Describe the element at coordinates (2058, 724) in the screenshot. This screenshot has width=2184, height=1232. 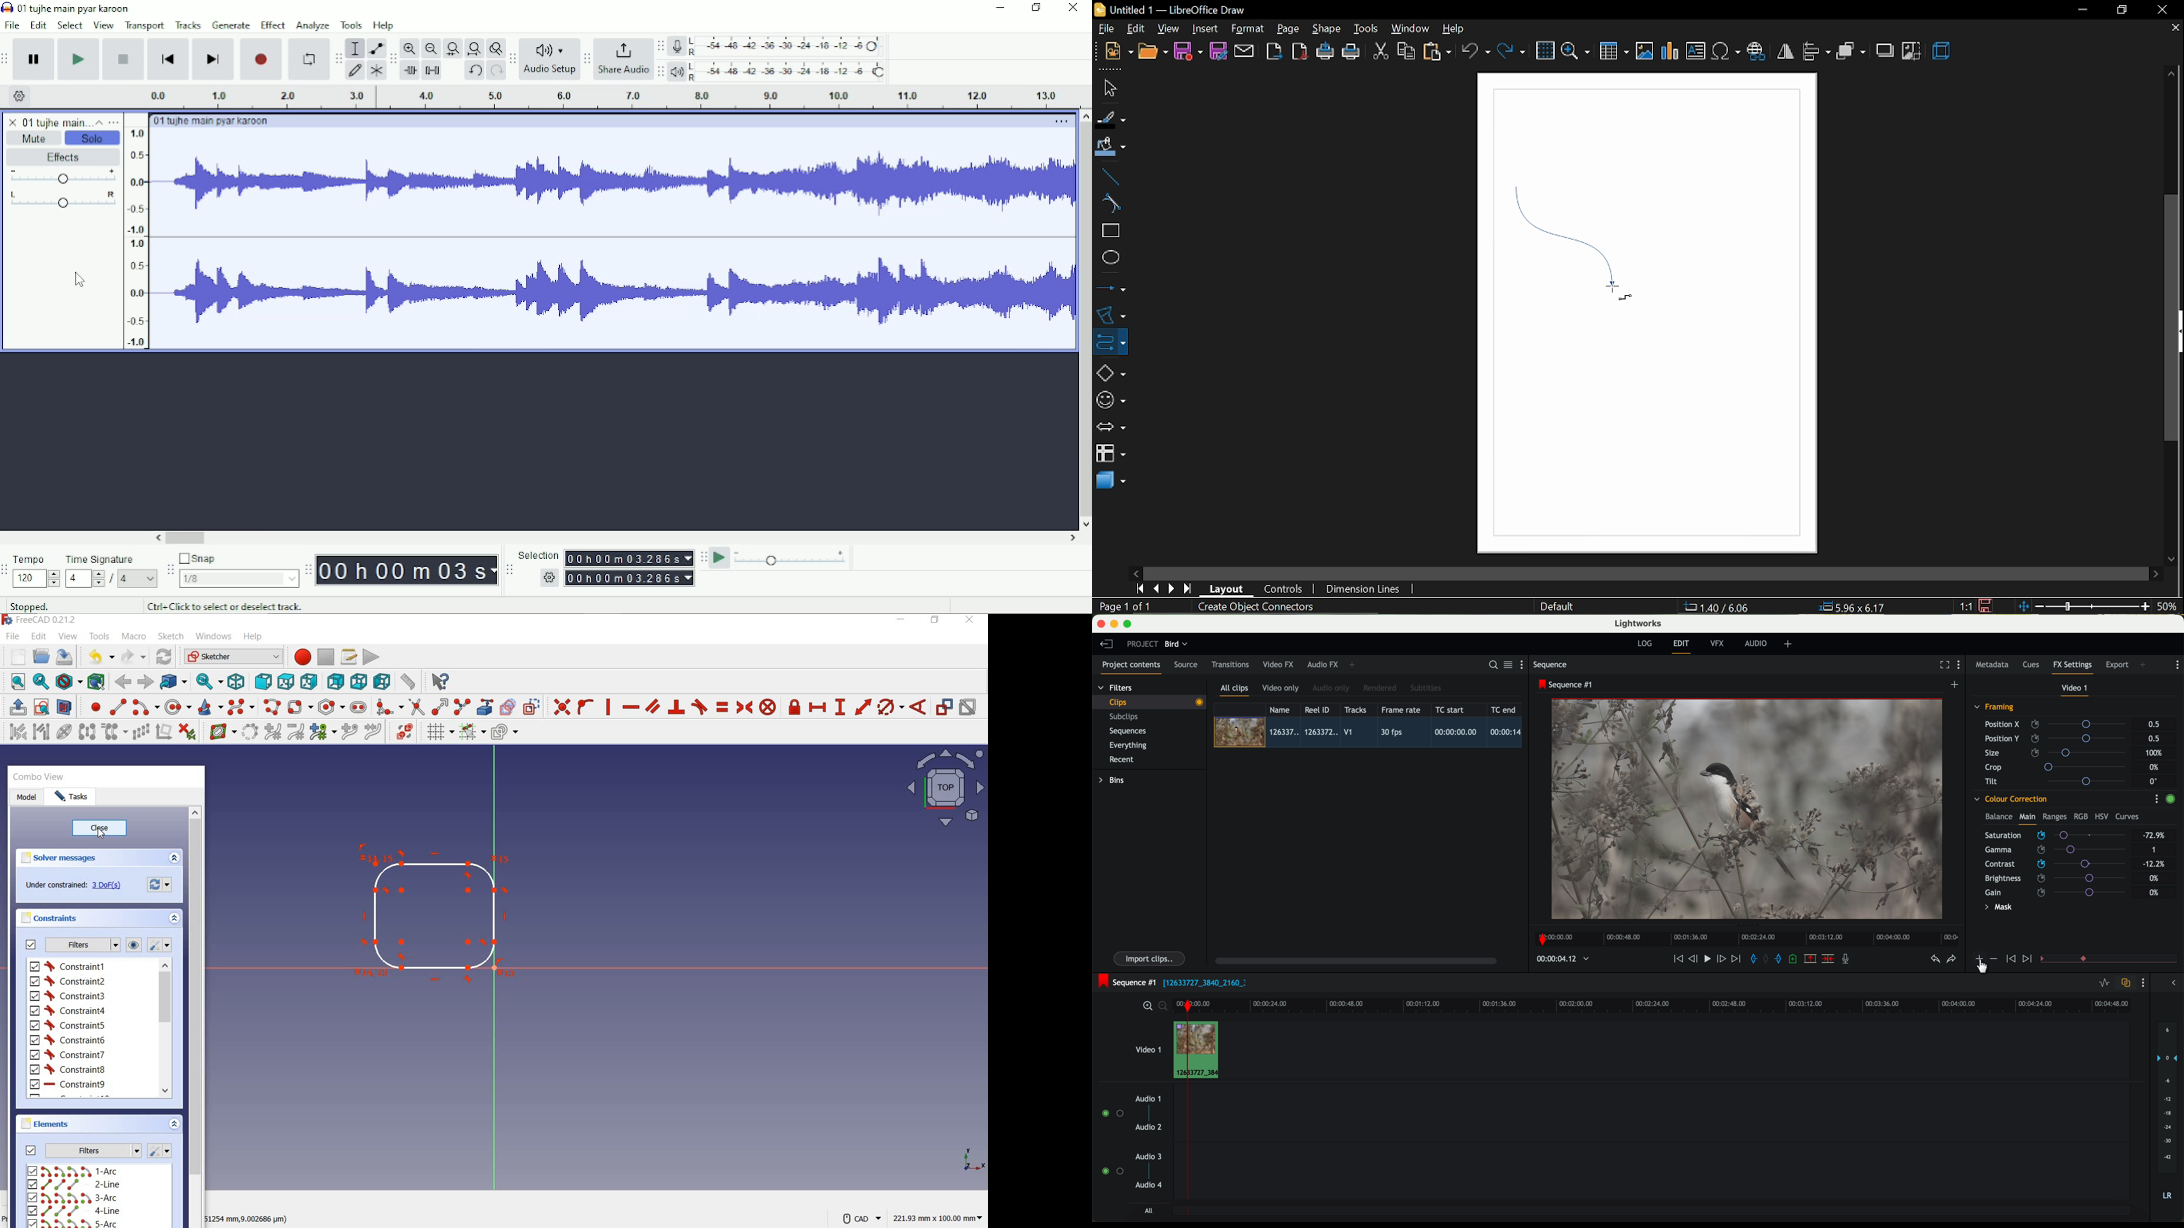
I see `position X` at that location.